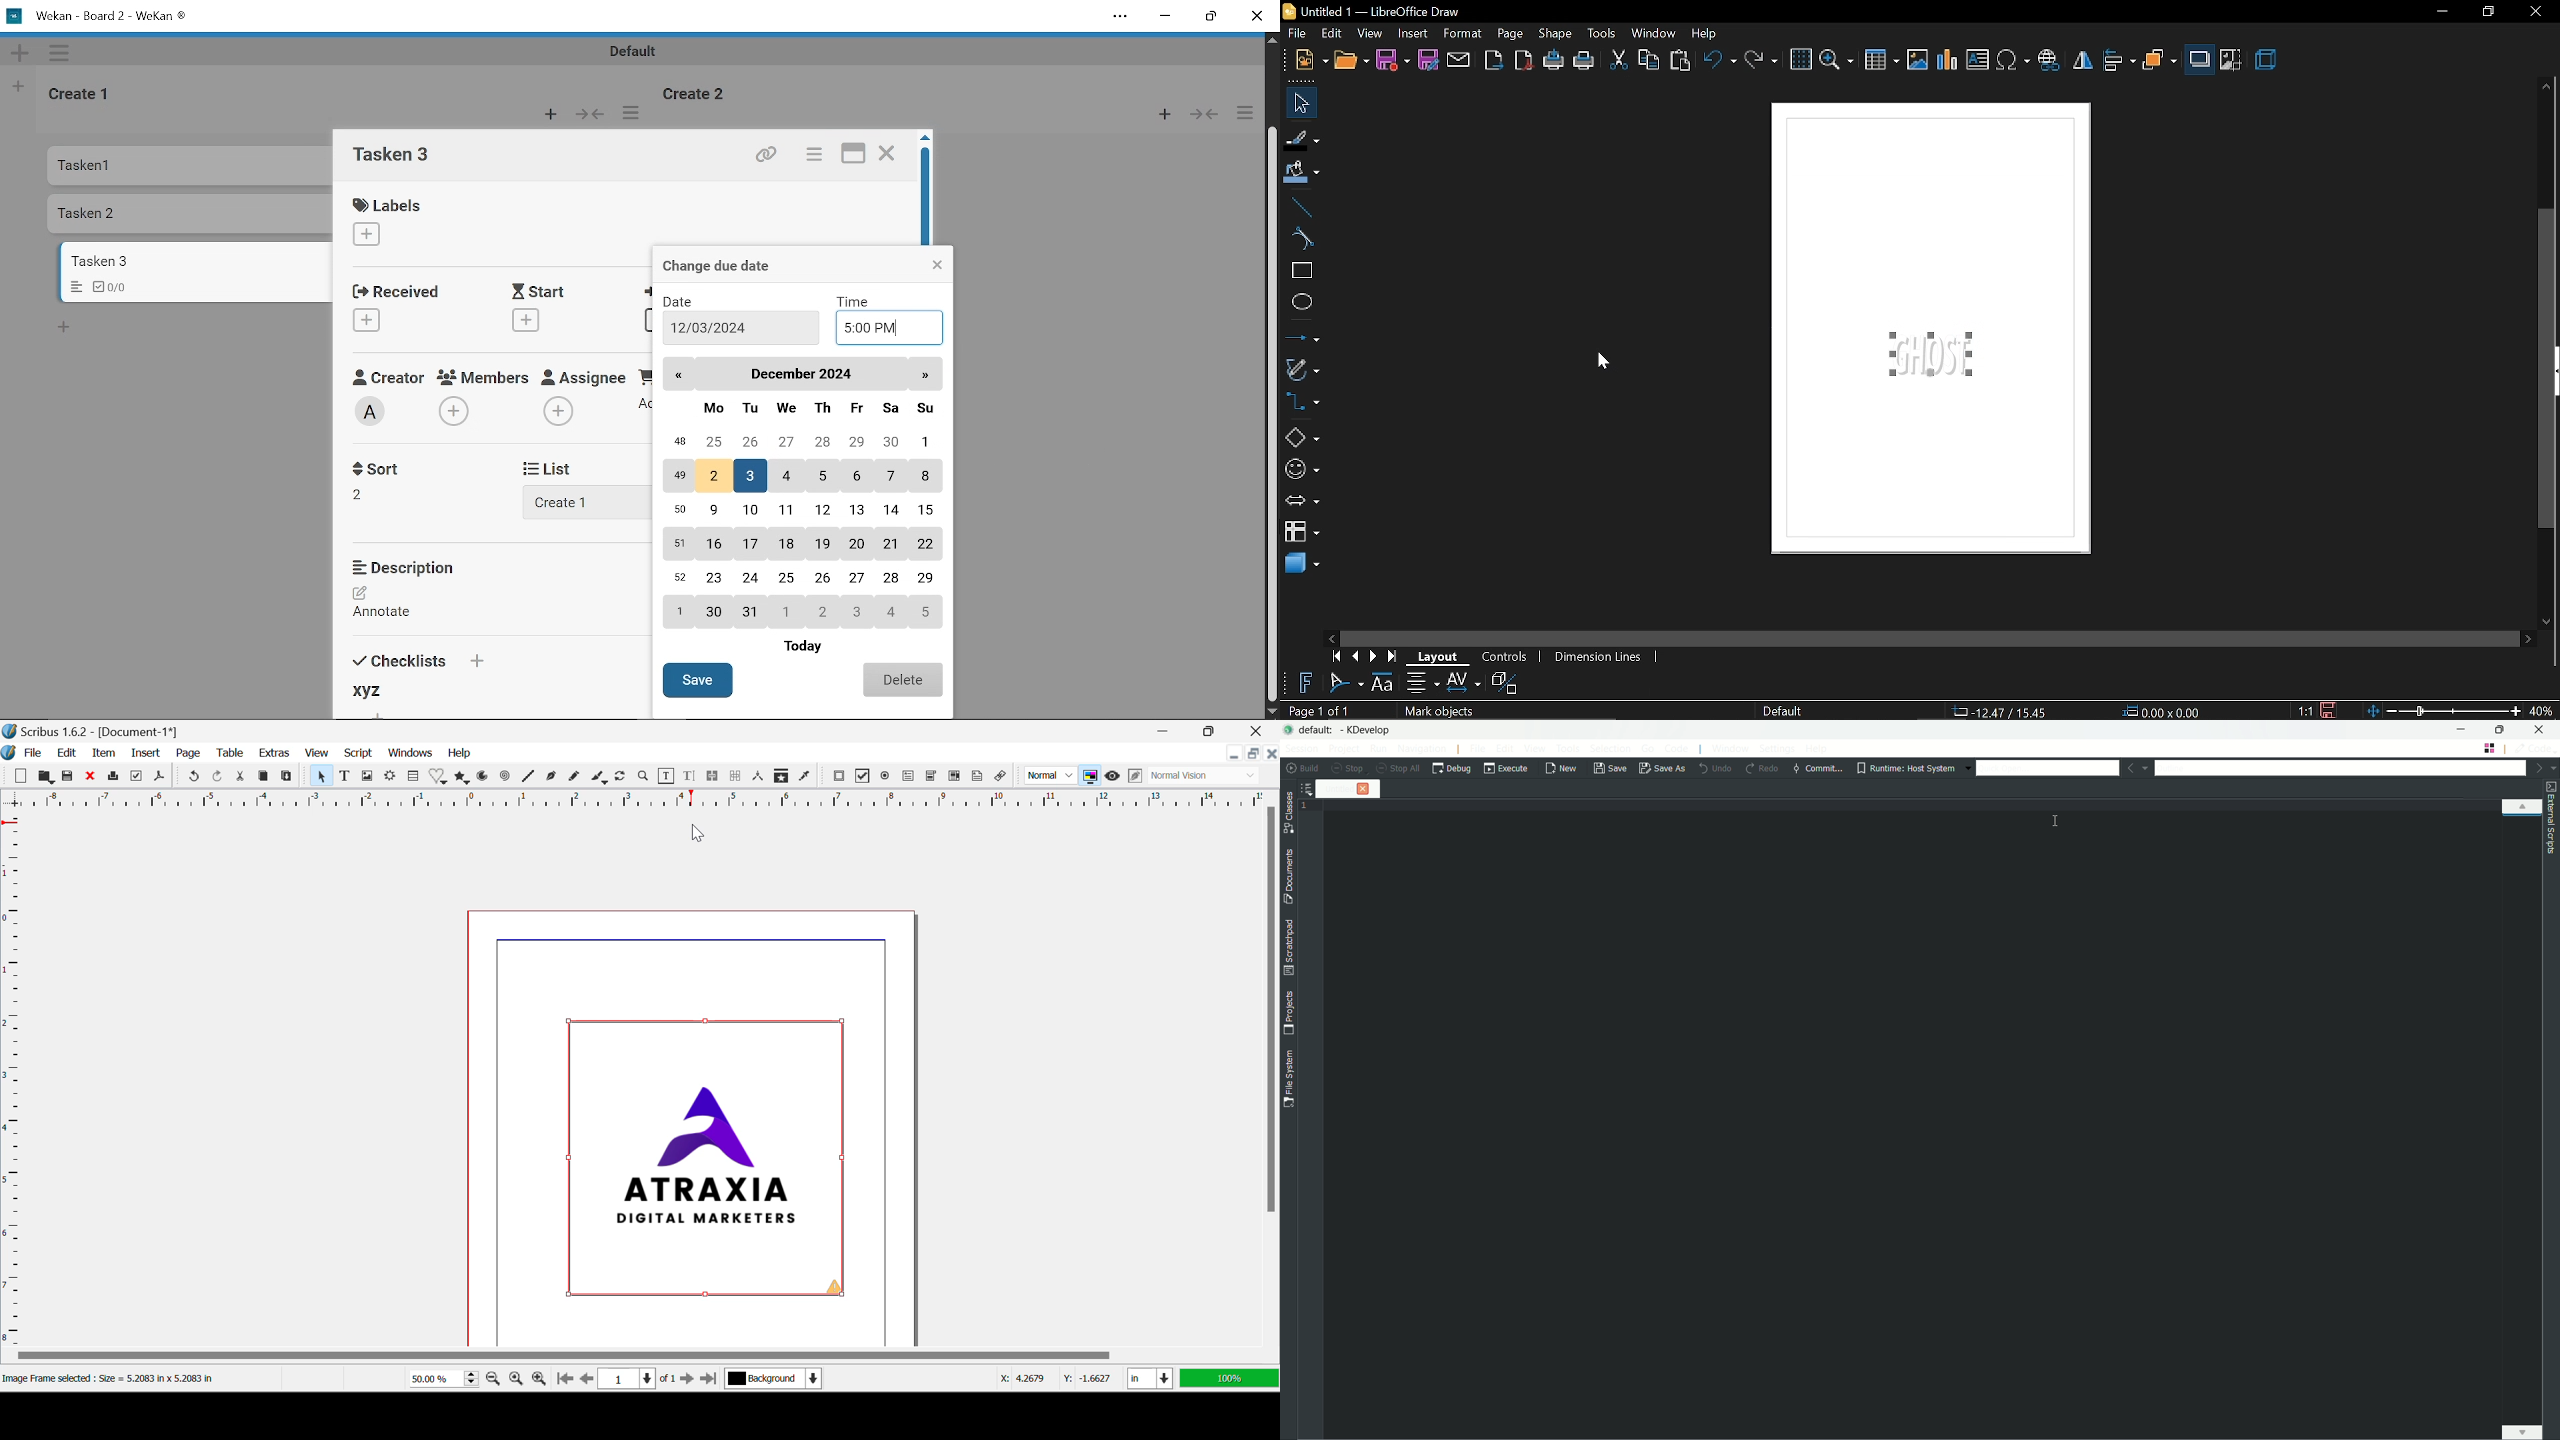 The height and width of the screenshot is (1456, 2576). Describe the element at coordinates (485, 778) in the screenshot. I see `Arc` at that location.